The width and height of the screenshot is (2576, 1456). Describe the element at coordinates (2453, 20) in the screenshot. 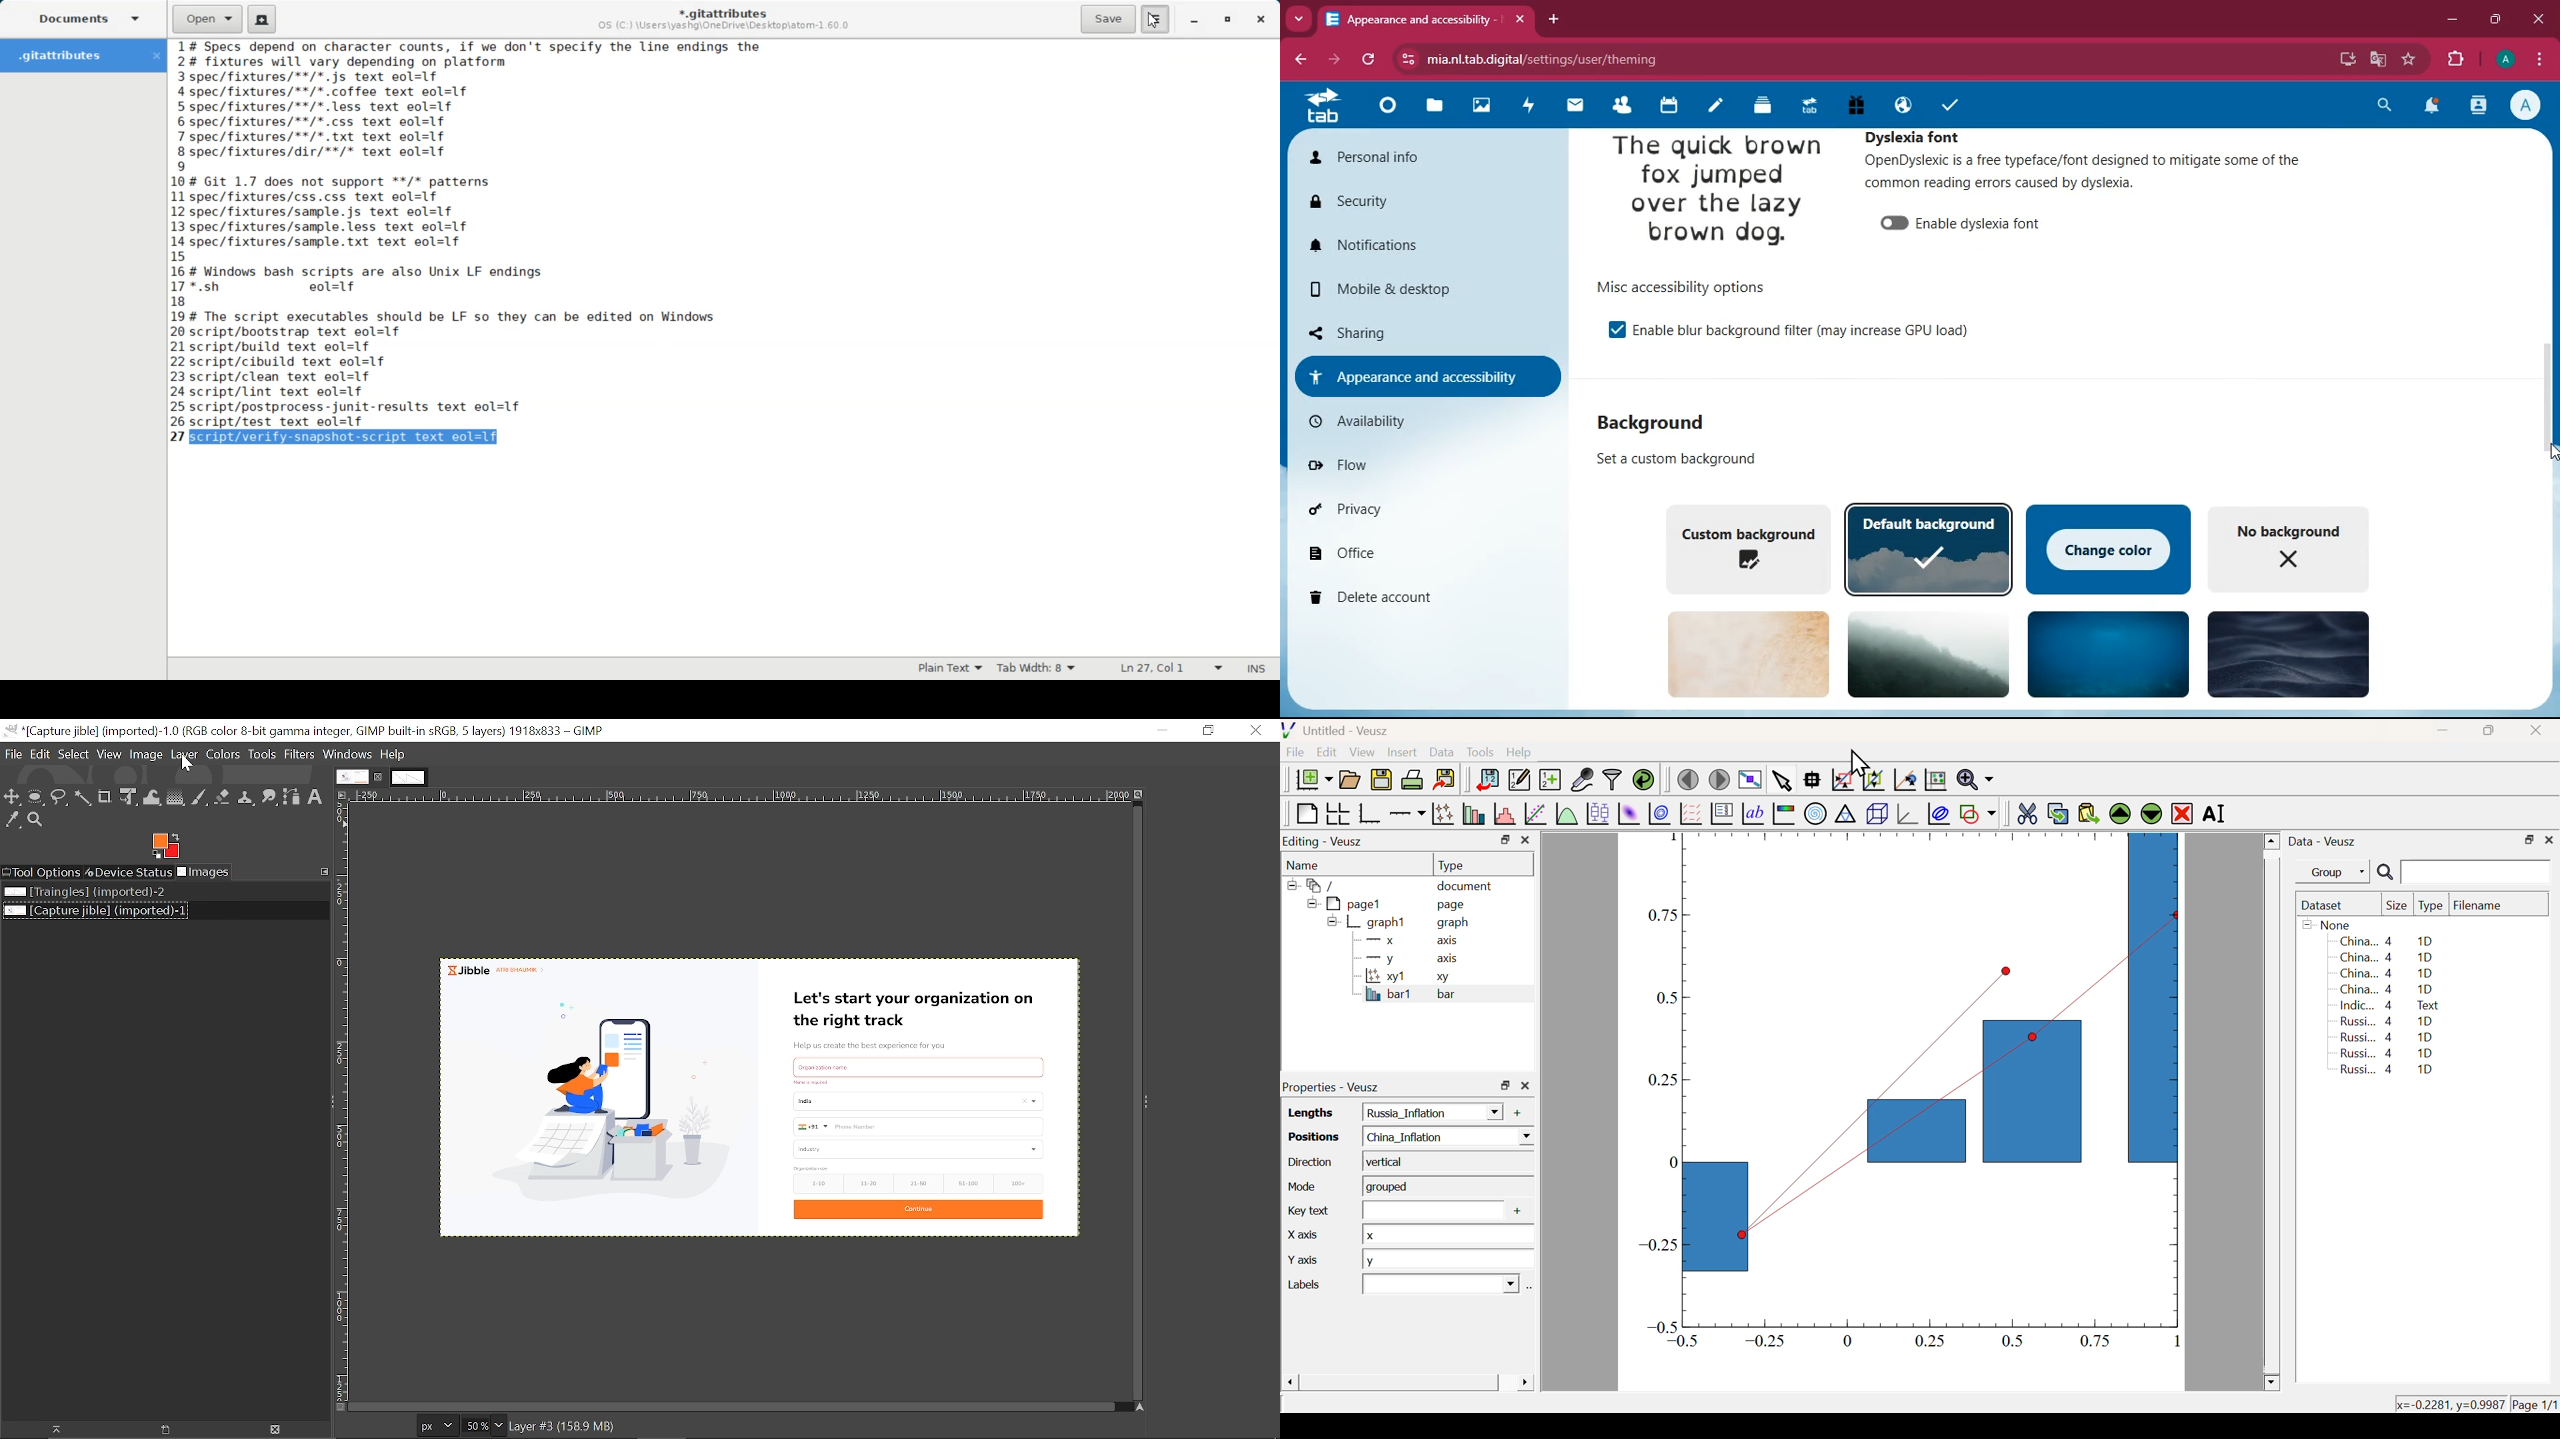

I see `minimize` at that location.